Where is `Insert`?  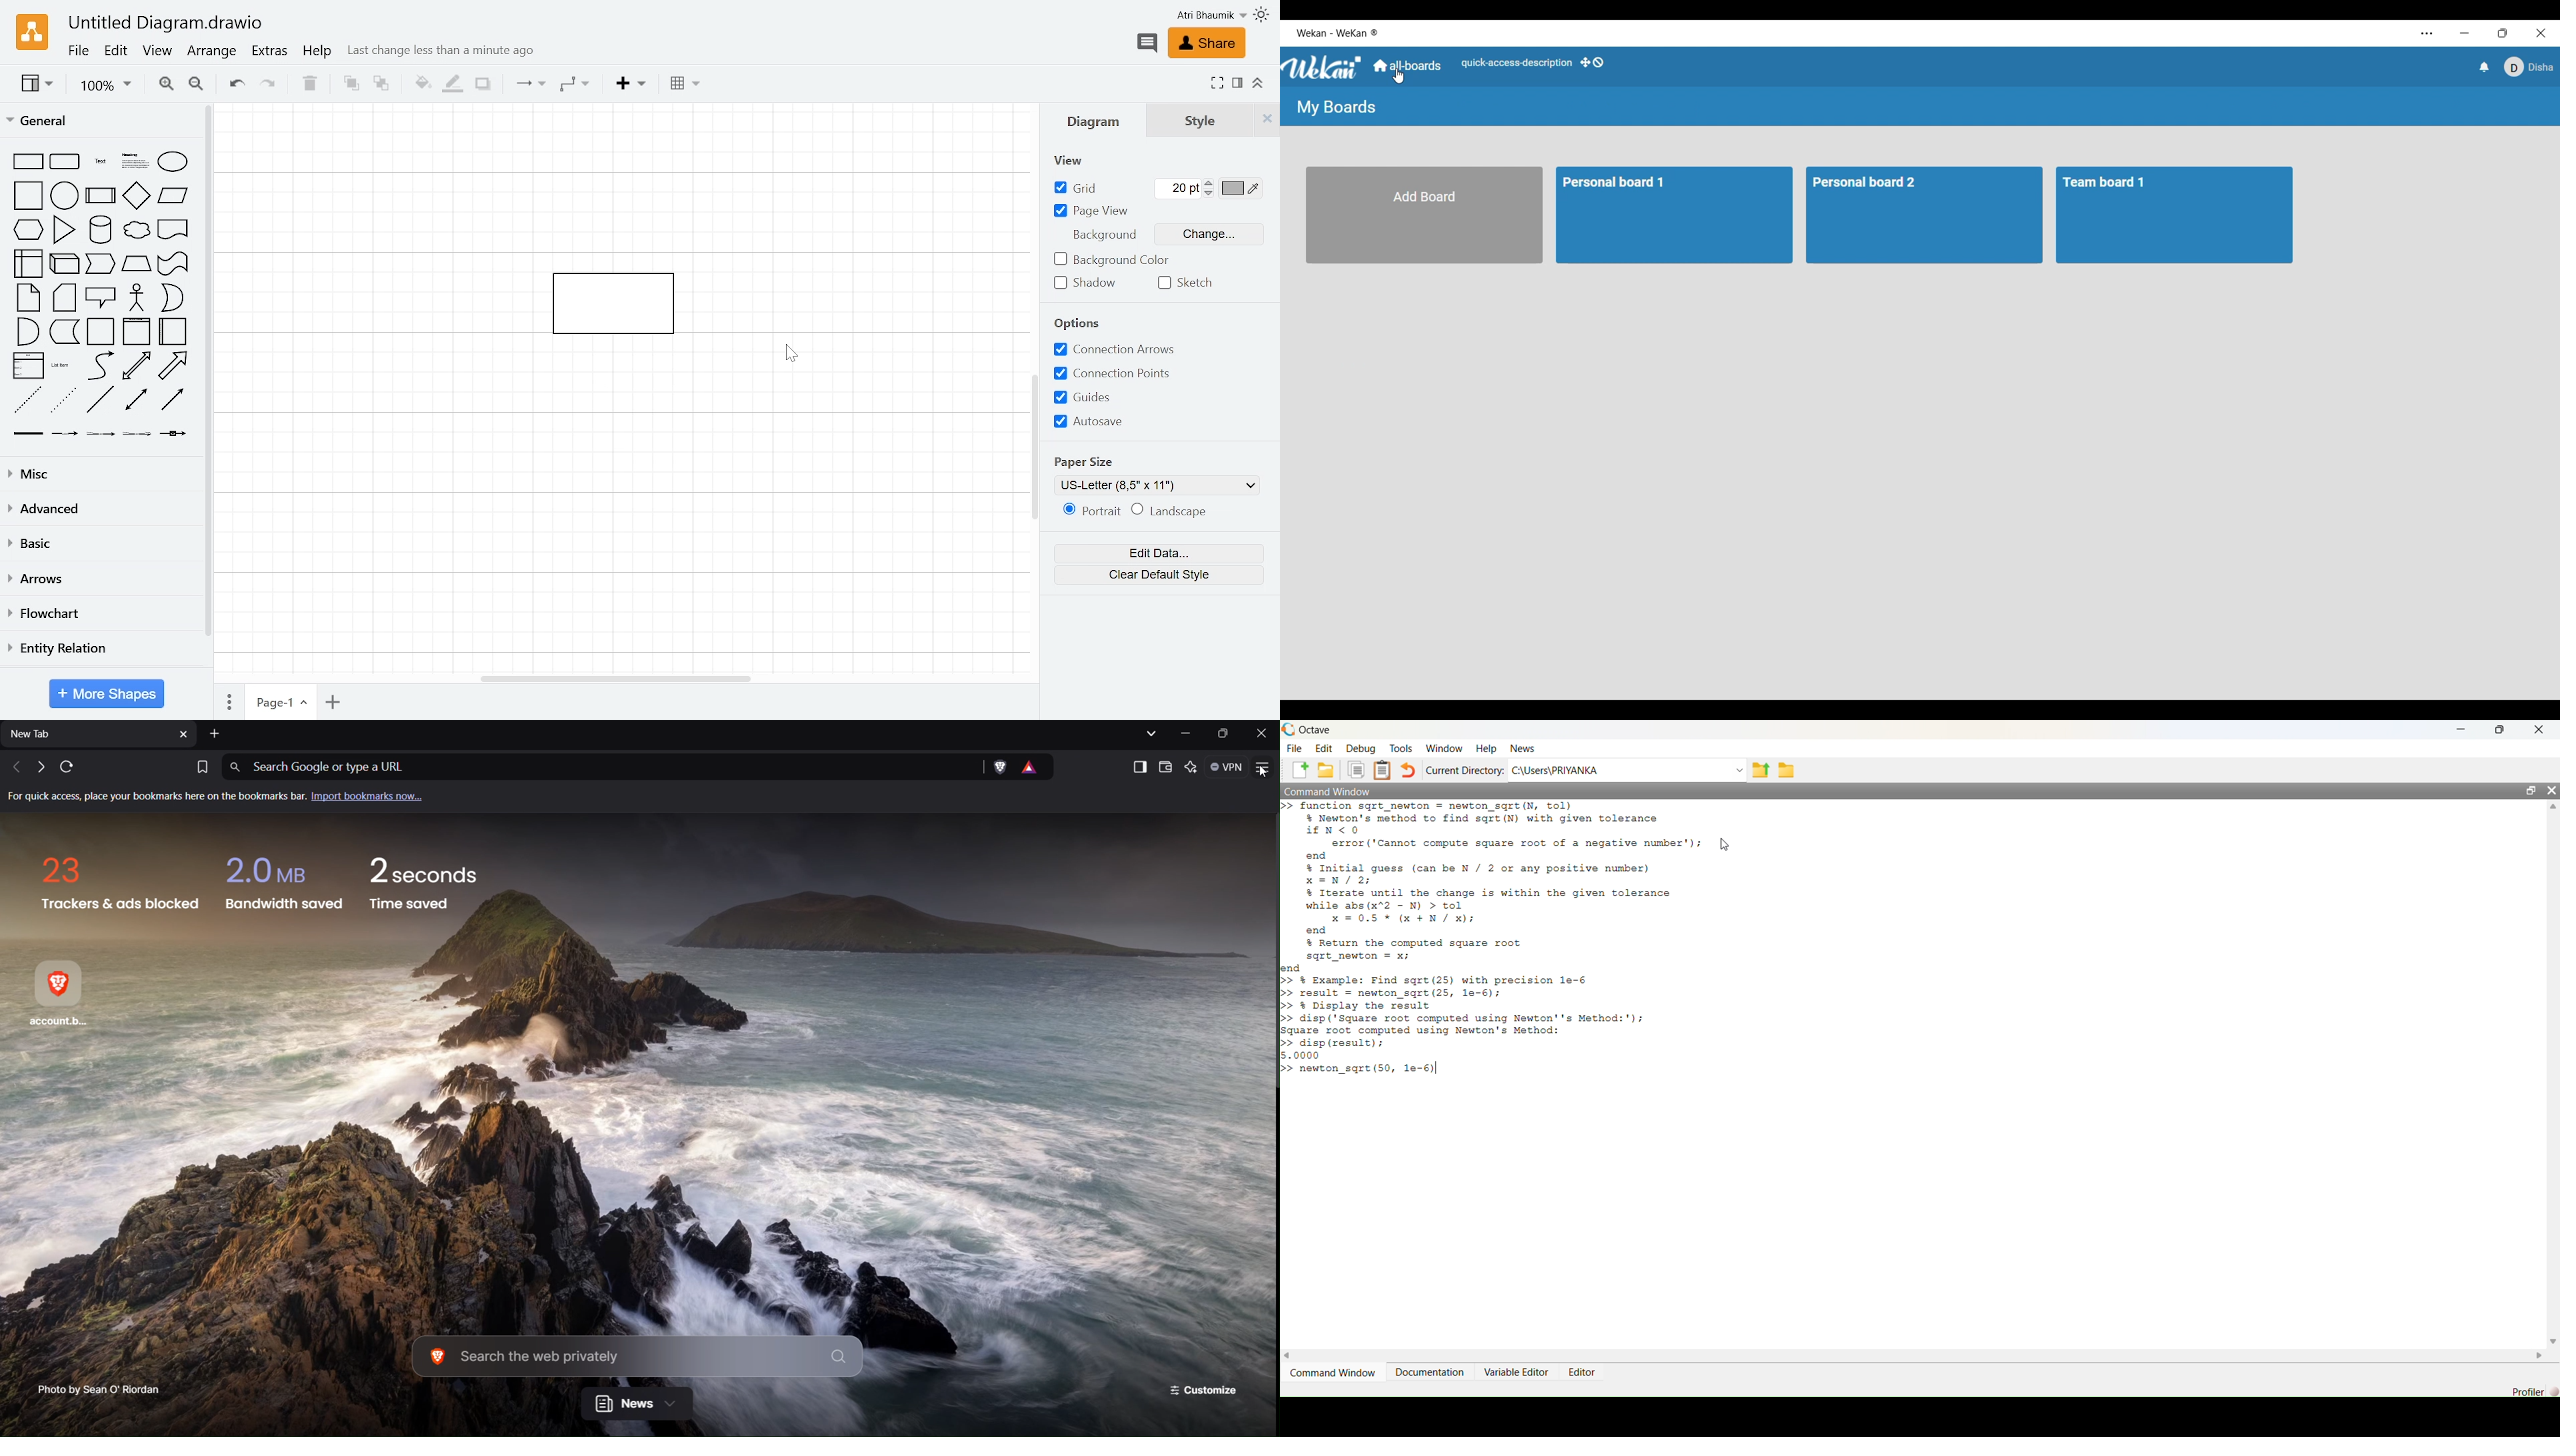
Insert is located at coordinates (630, 84).